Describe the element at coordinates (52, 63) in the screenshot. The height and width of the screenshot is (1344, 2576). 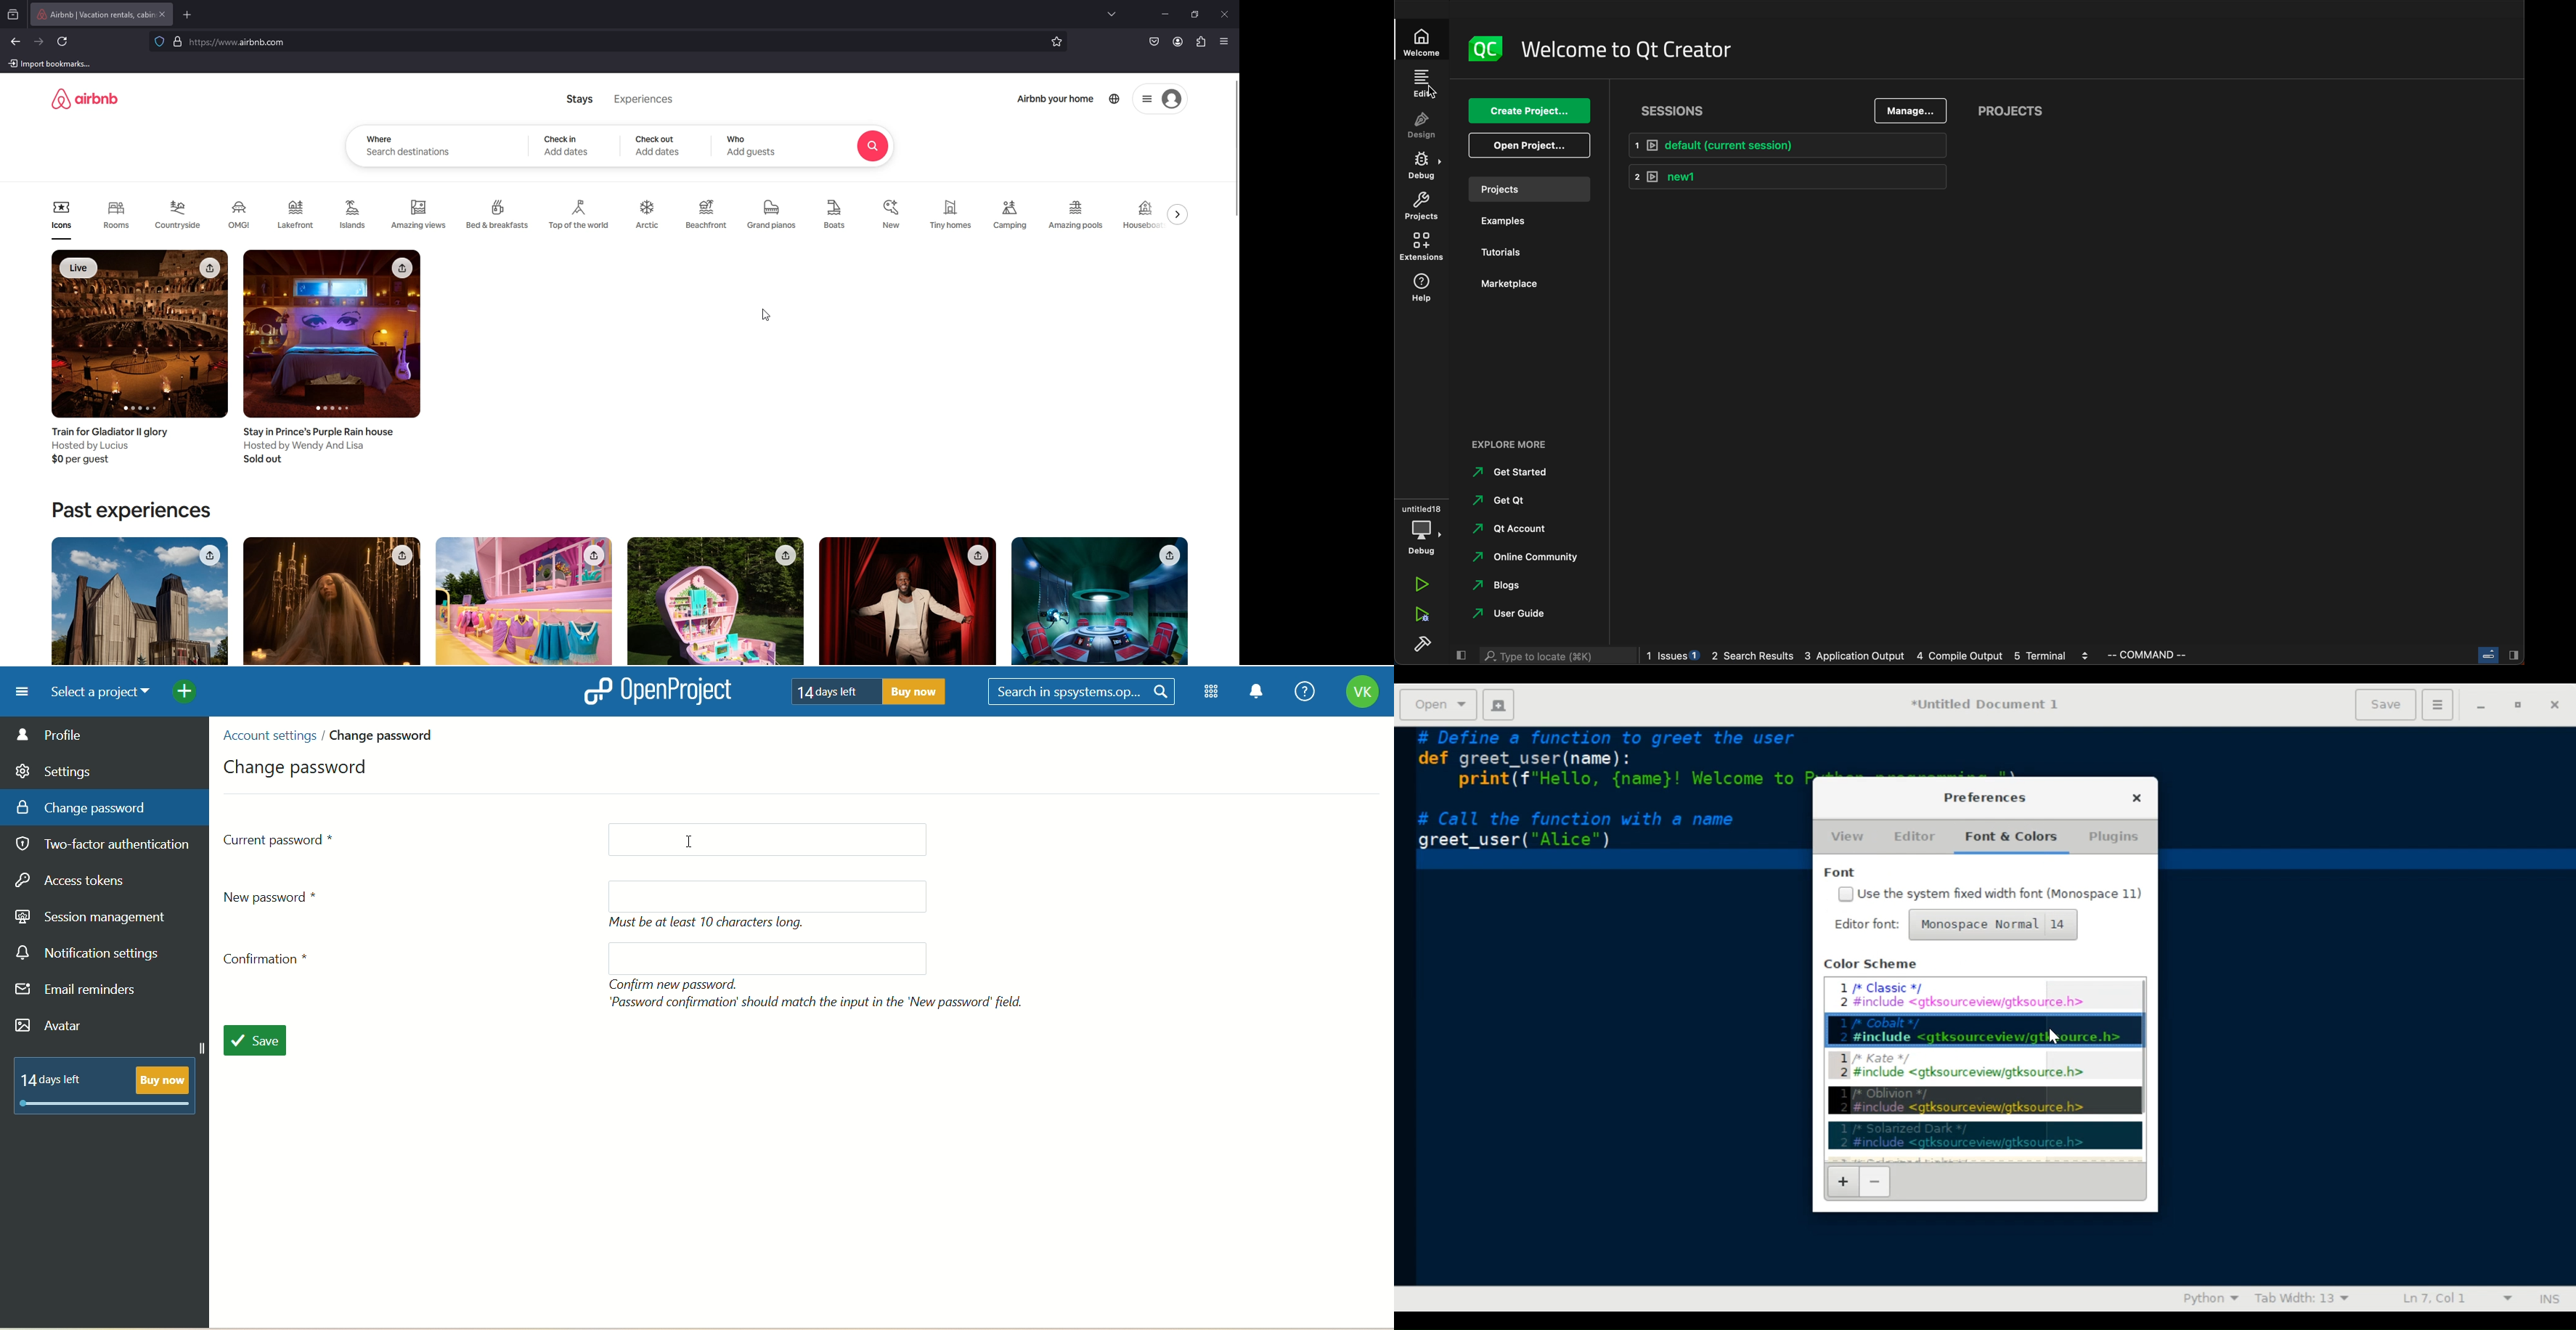
I see `import bookmarks` at that location.